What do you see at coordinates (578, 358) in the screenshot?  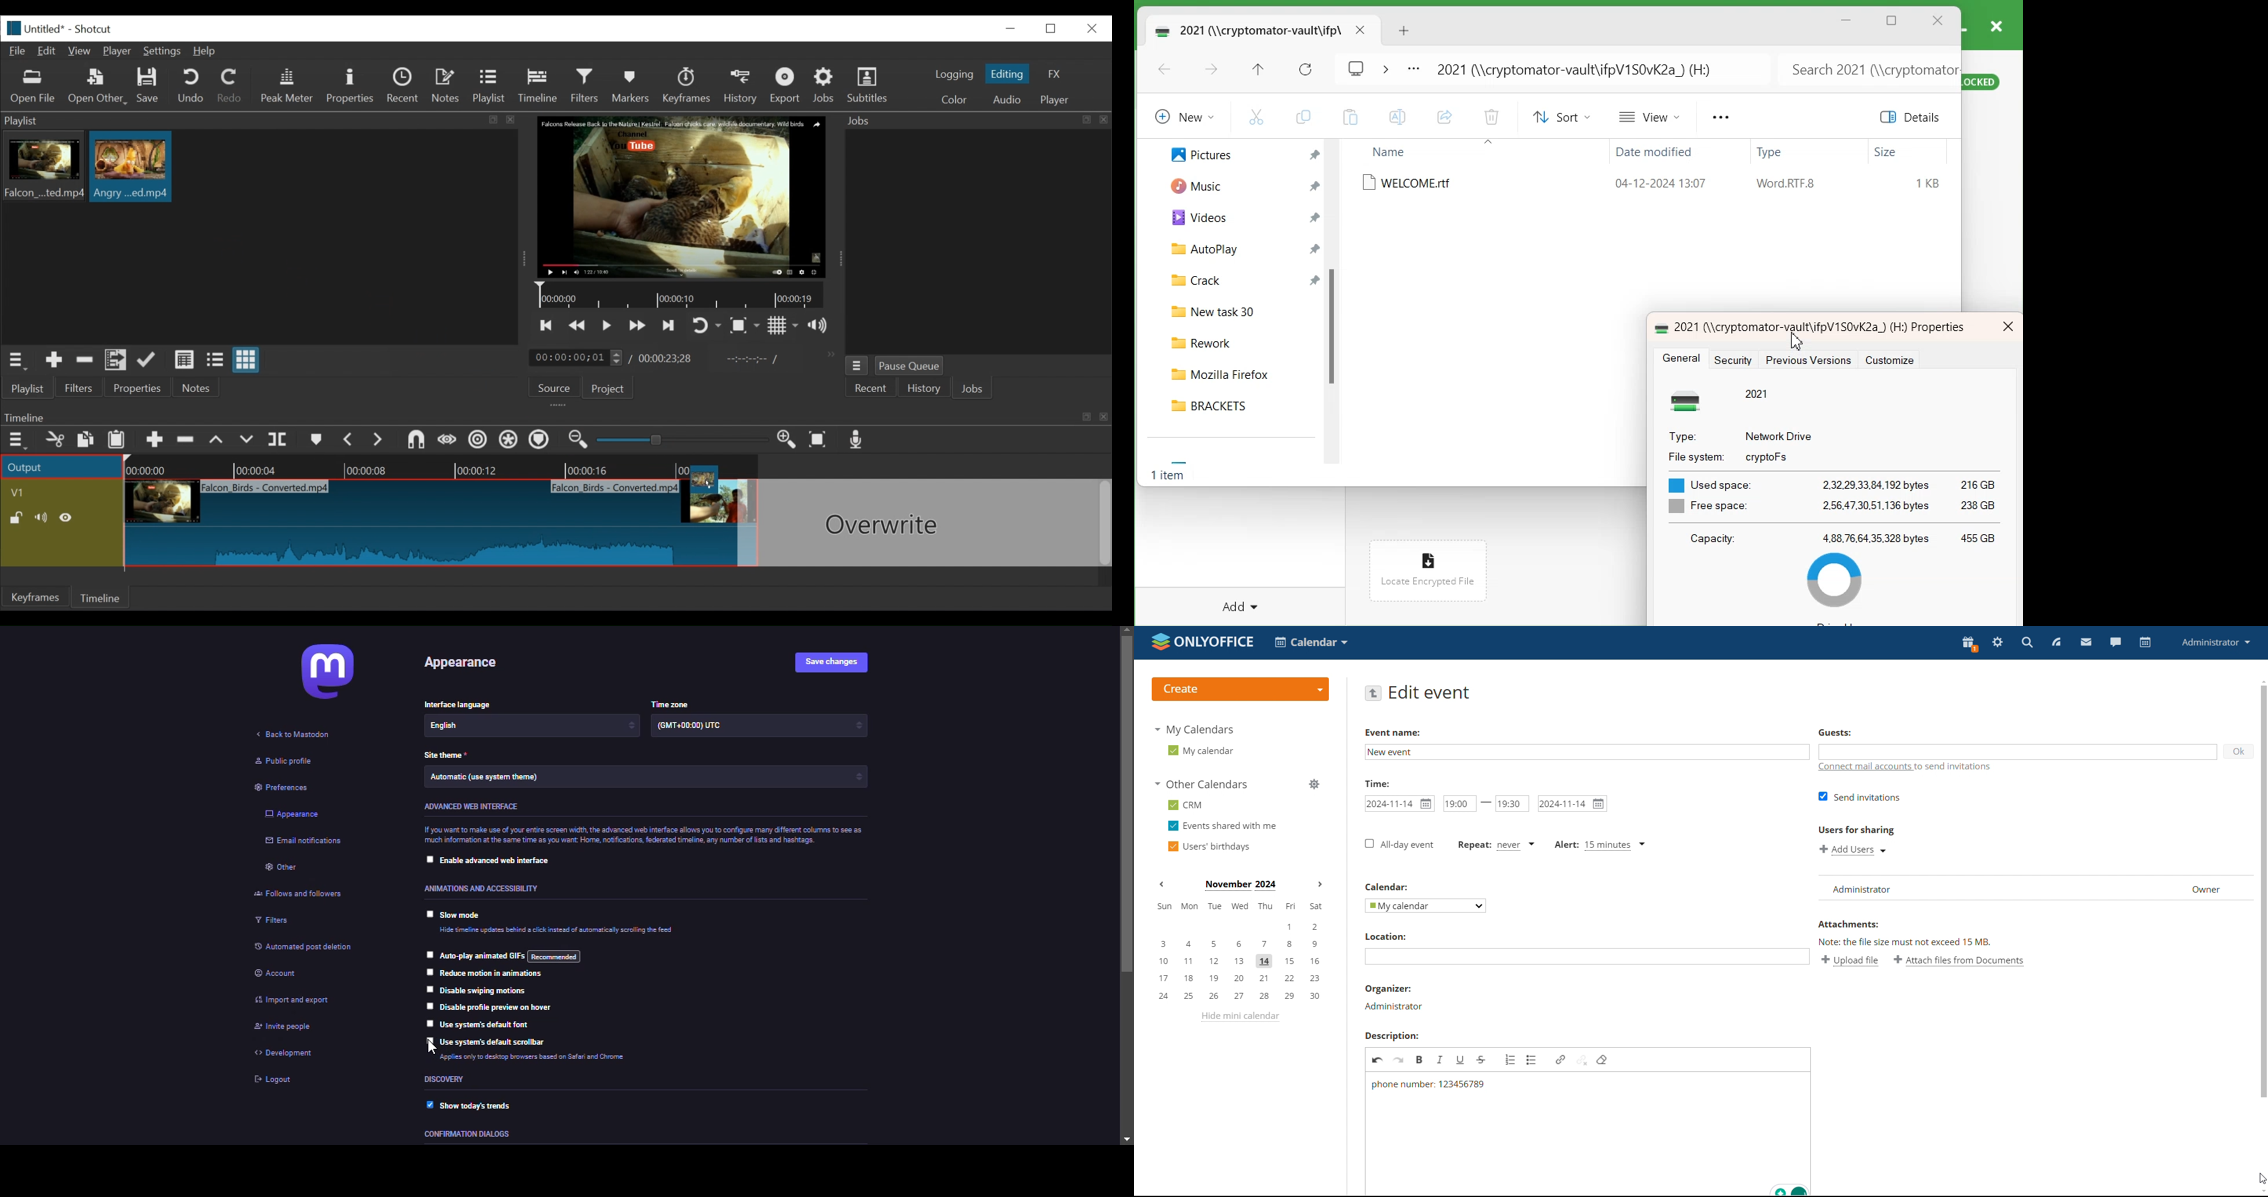 I see `current duration` at bounding box center [578, 358].